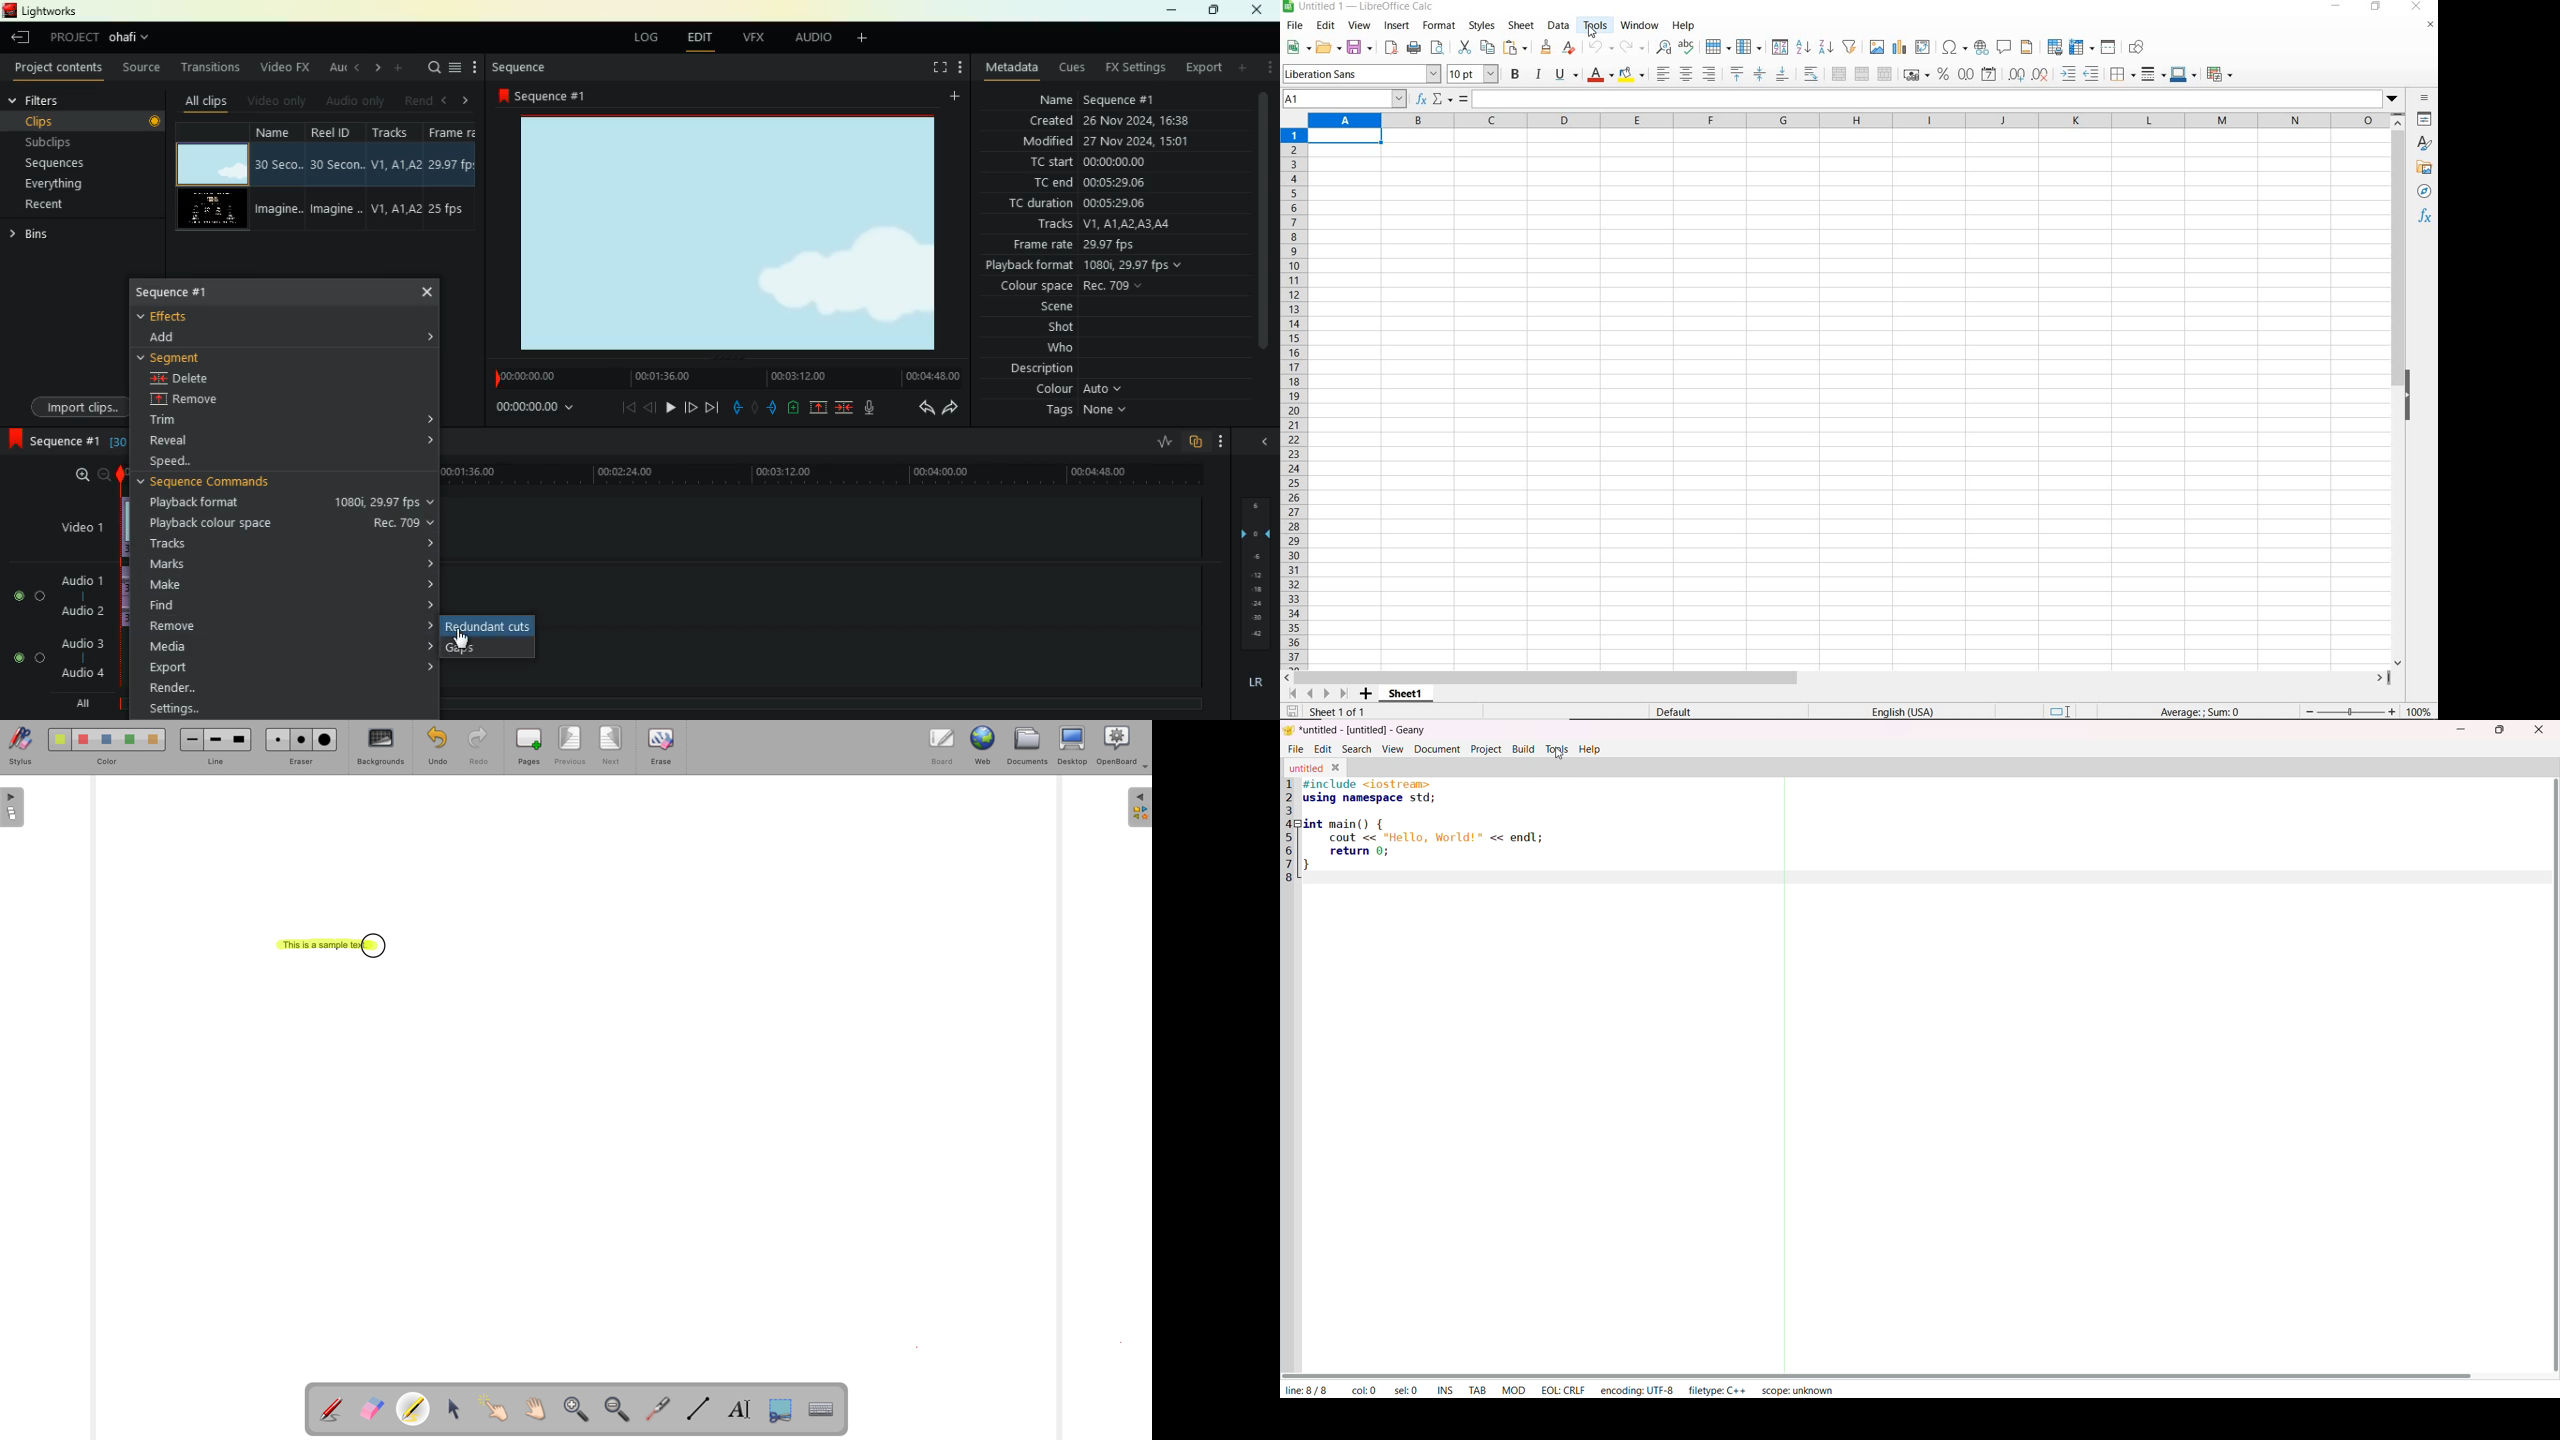  Describe the element at coordinates (670, 407) in the screenshot. I see `play` at that location.